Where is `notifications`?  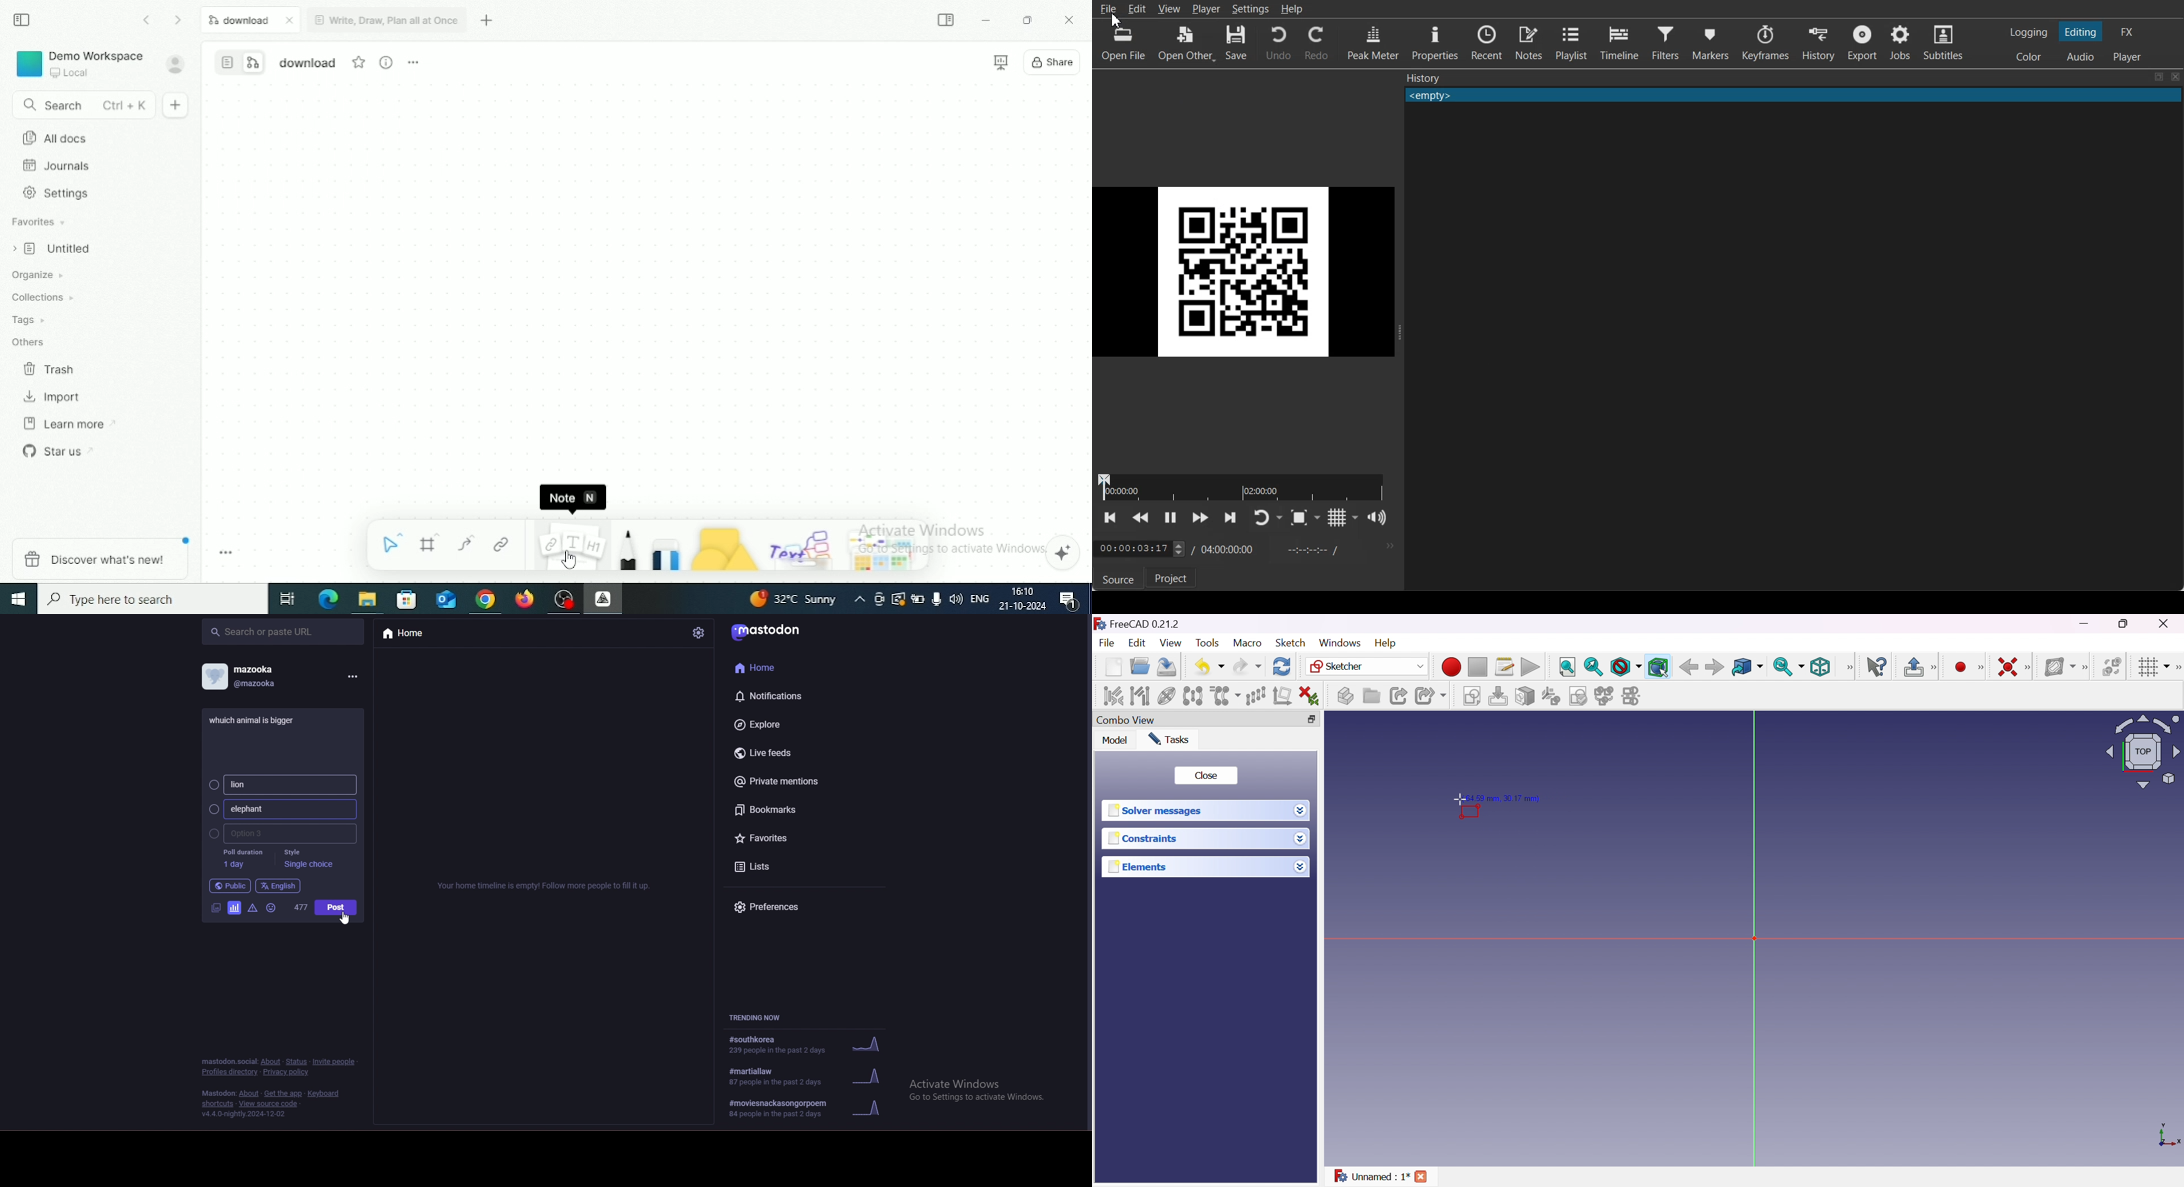
notifications is located at coordinates (774, 696).